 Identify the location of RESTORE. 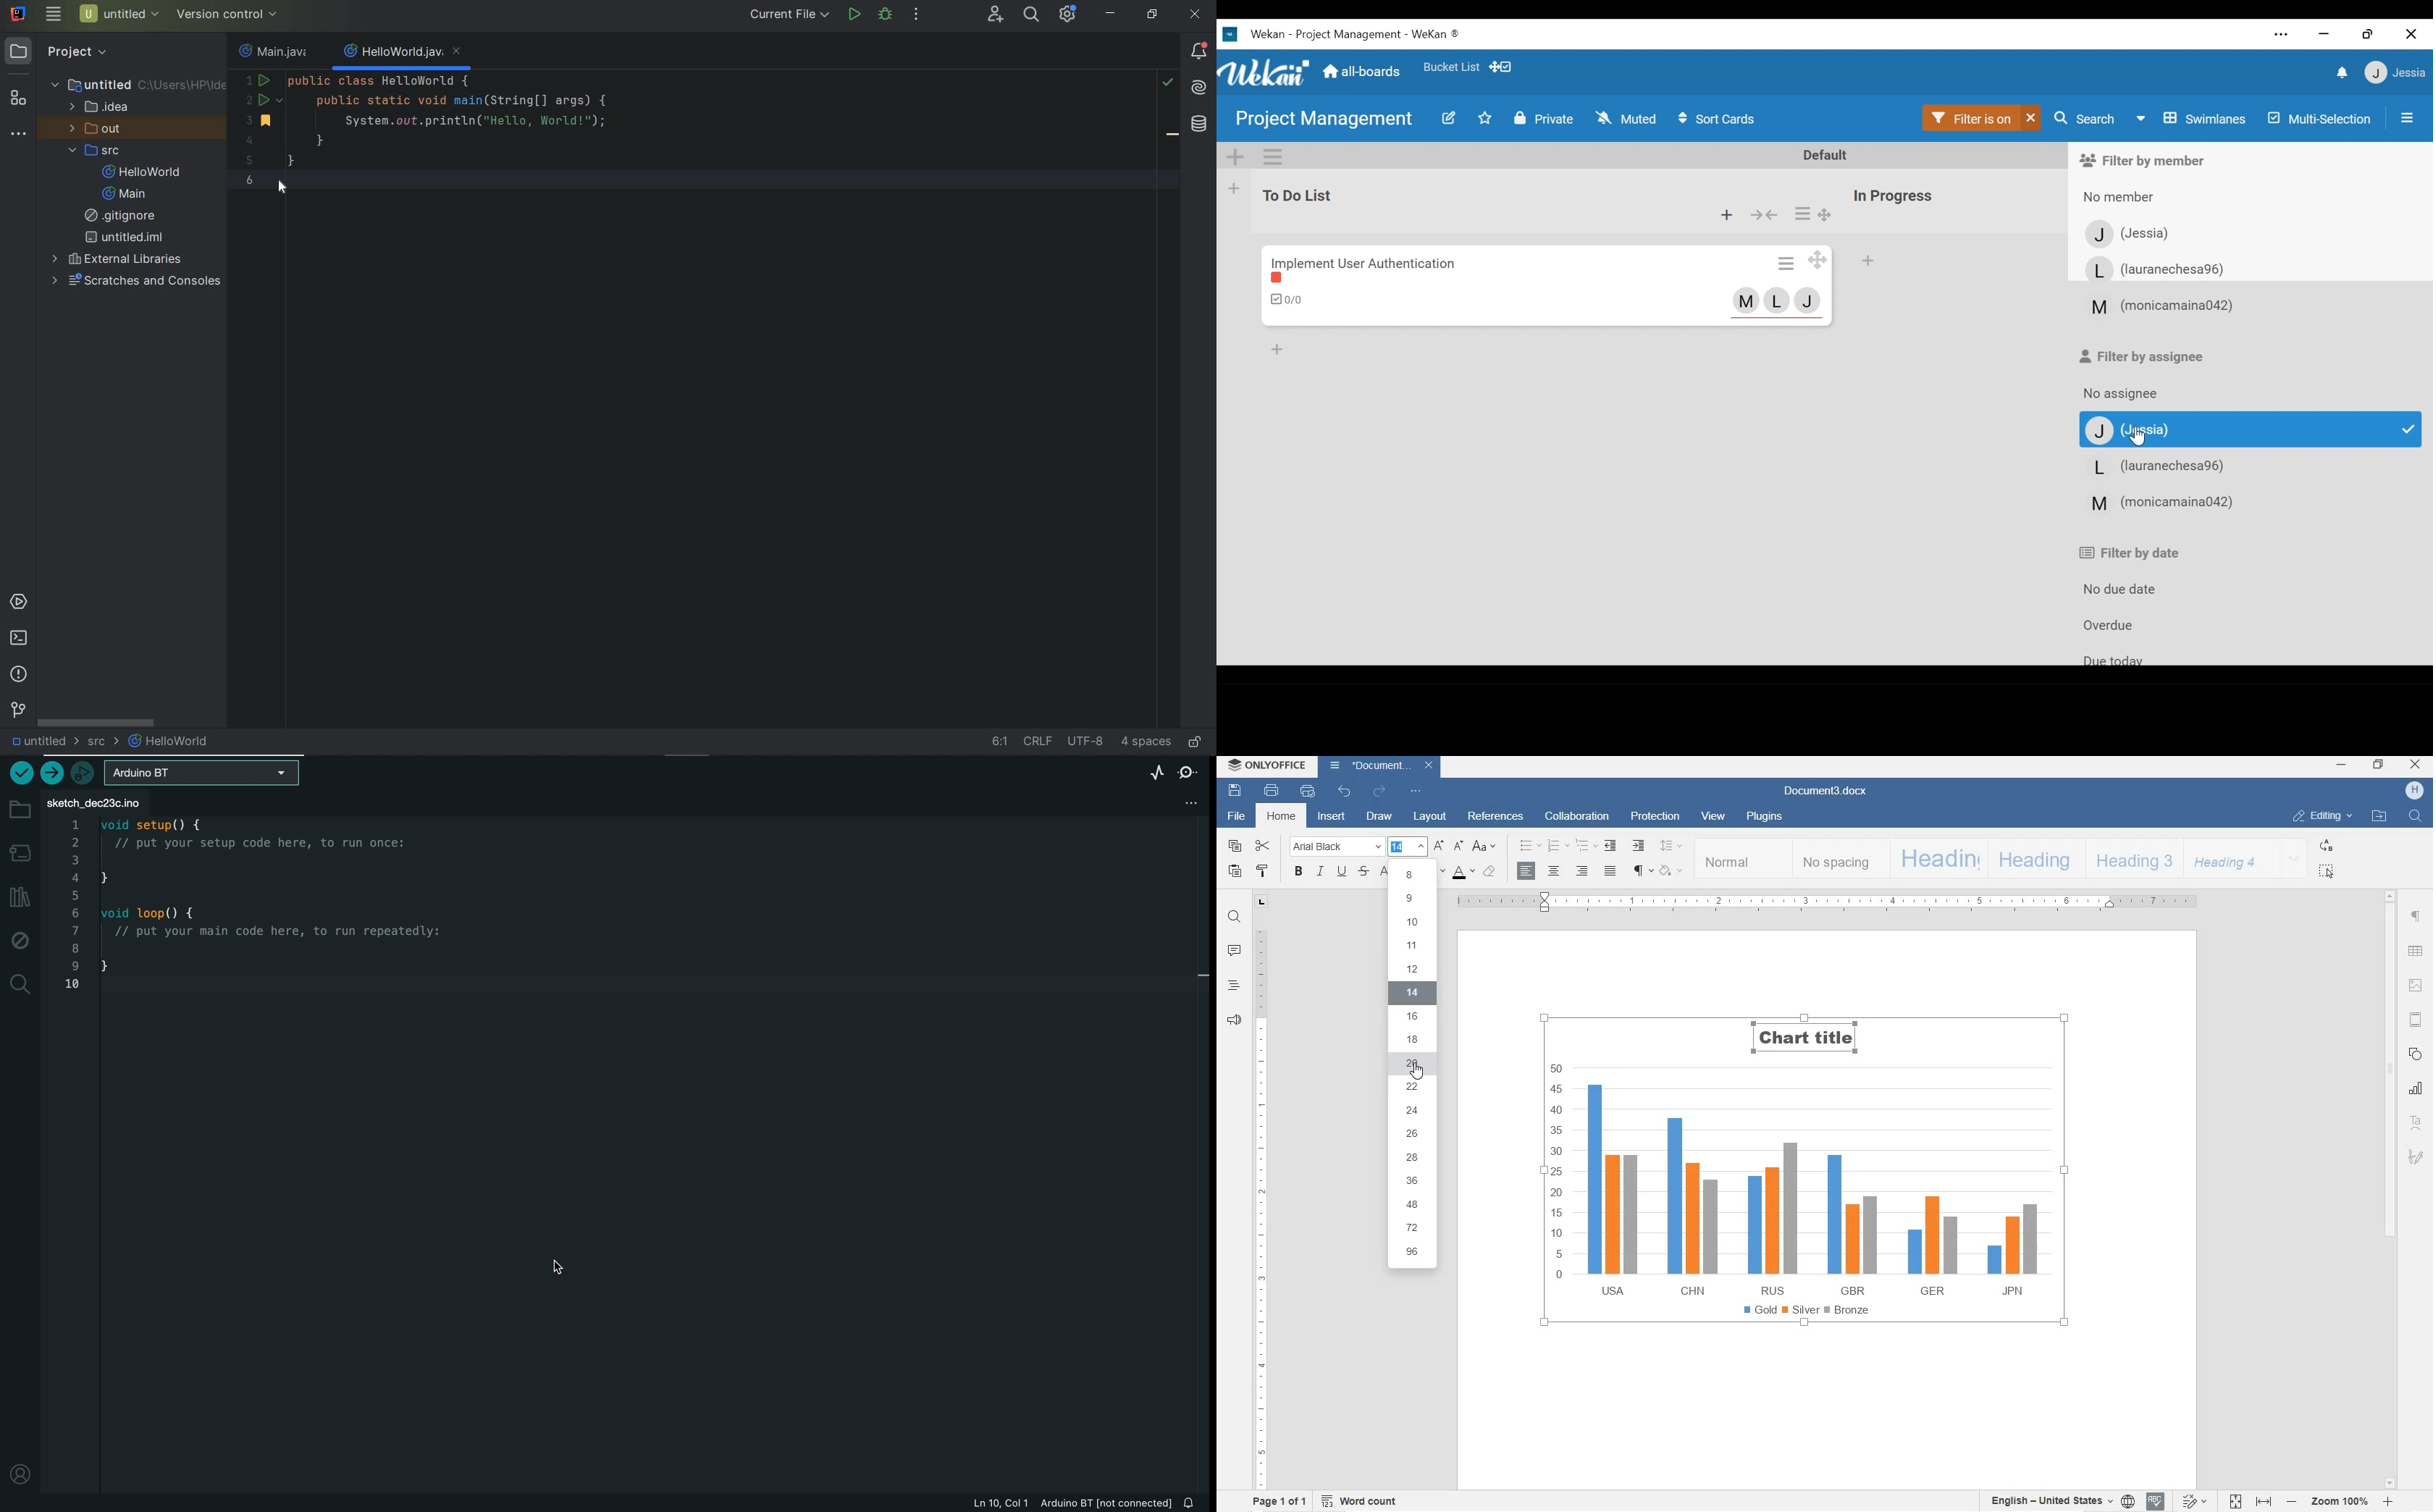
(2380, 765).